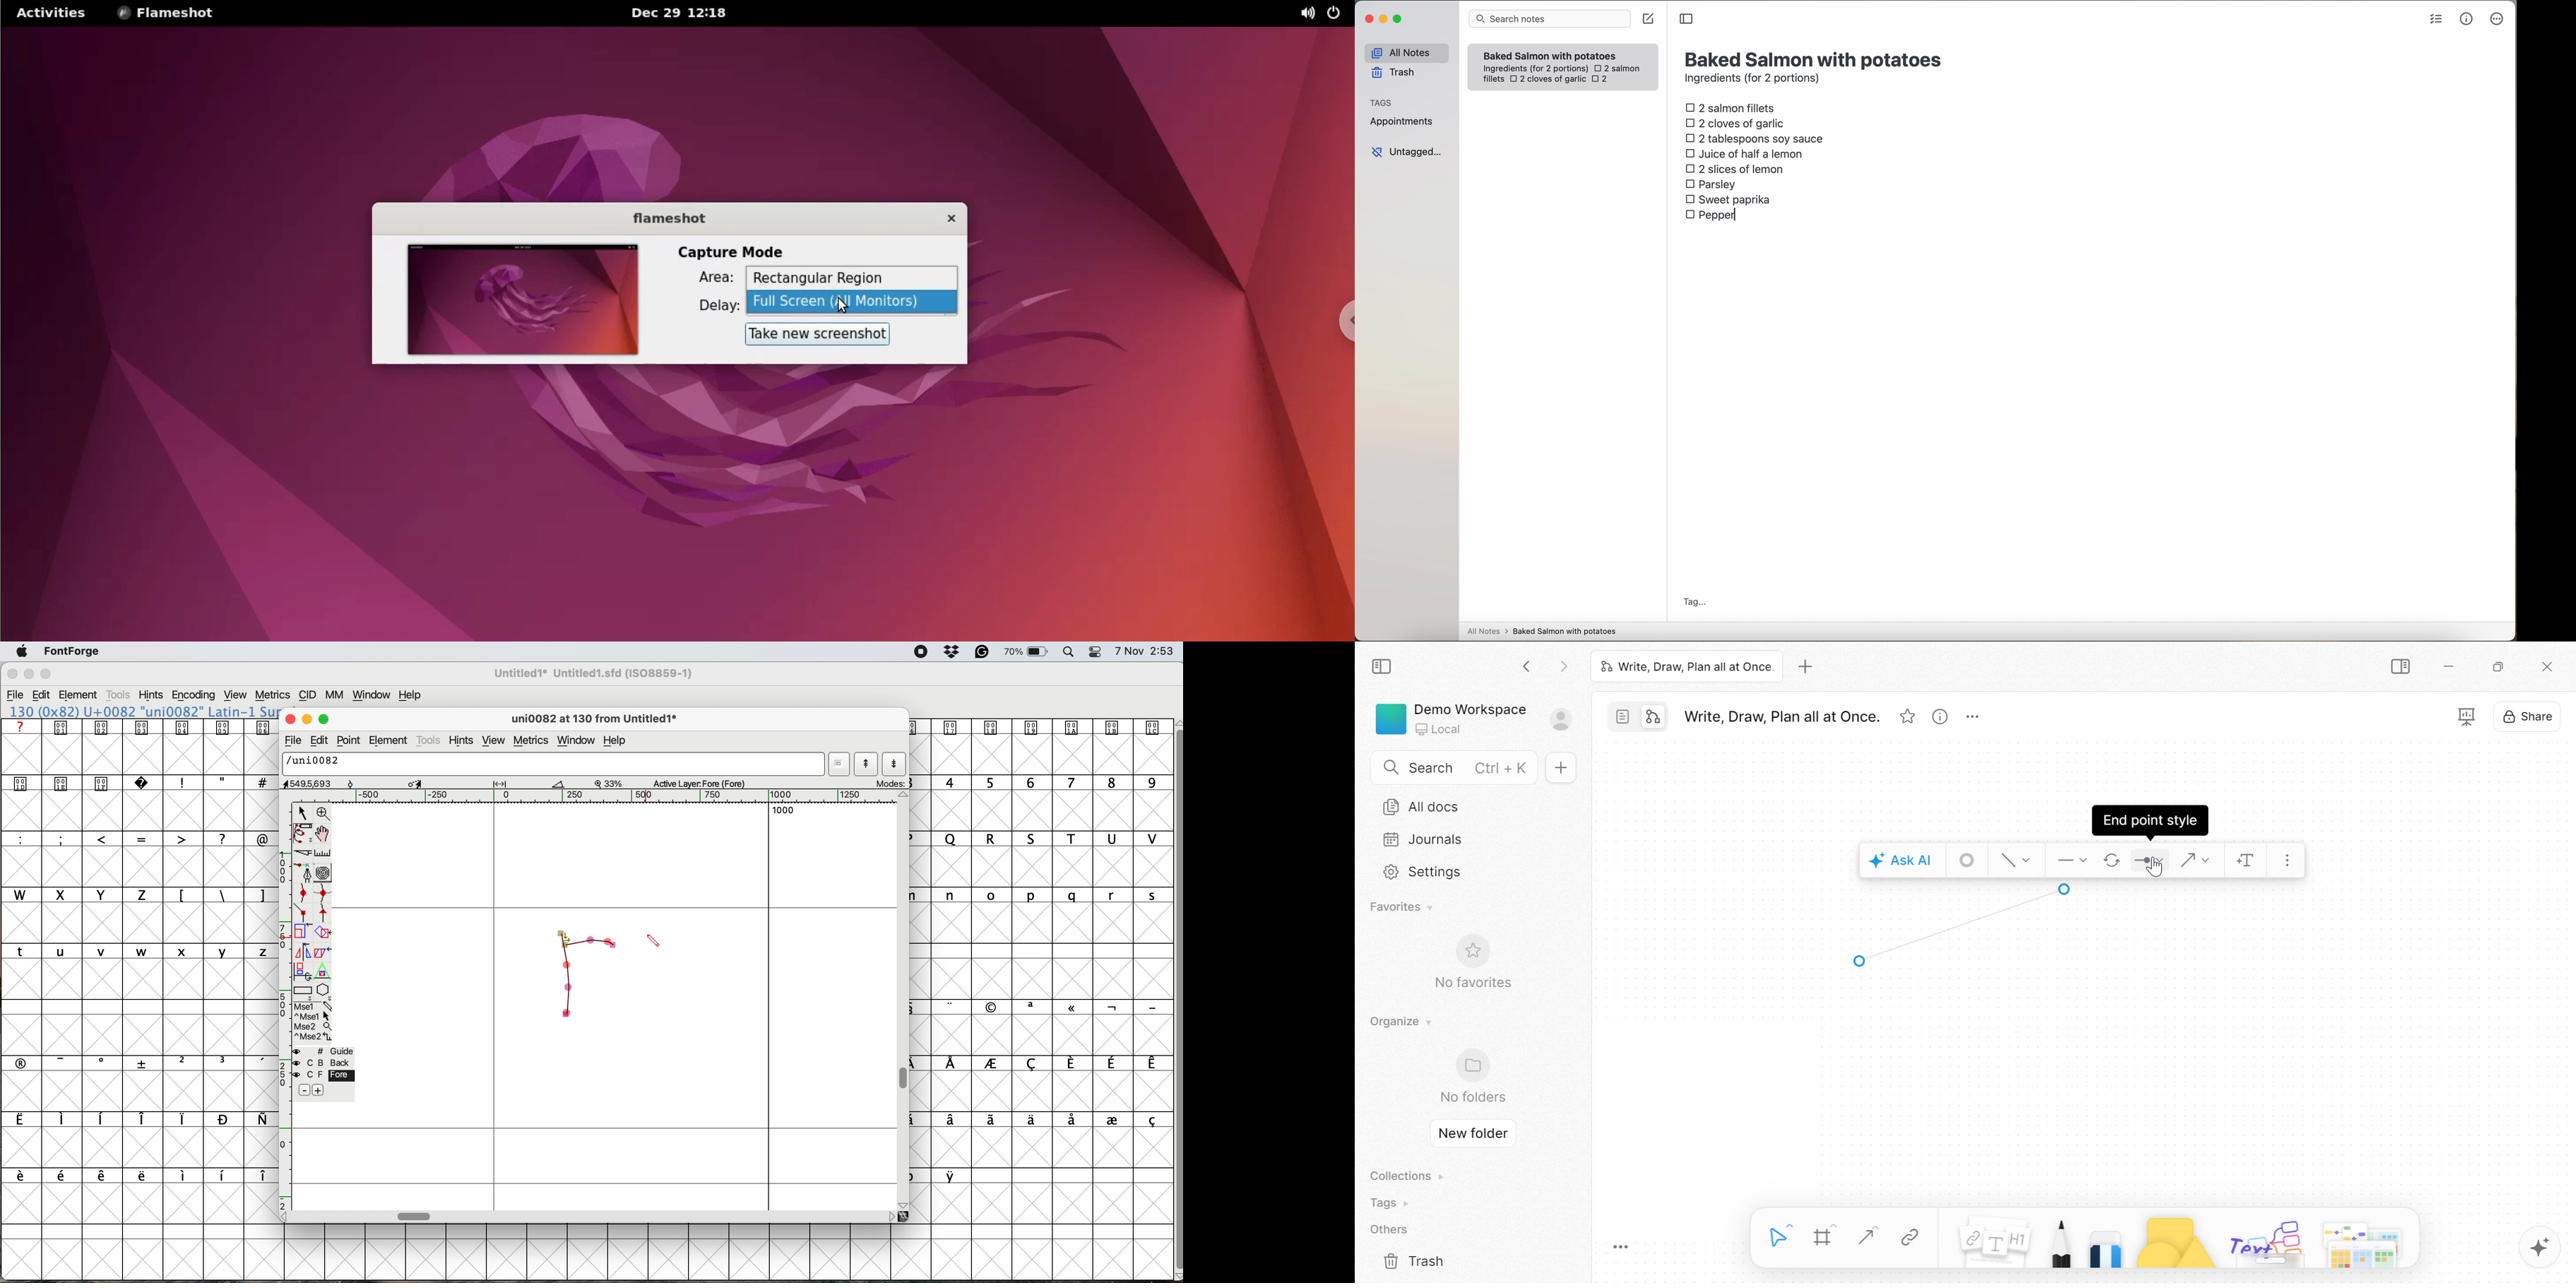 This screenshot has width=2576, height=1288. I want to click on metrics, so click(2467, 18).